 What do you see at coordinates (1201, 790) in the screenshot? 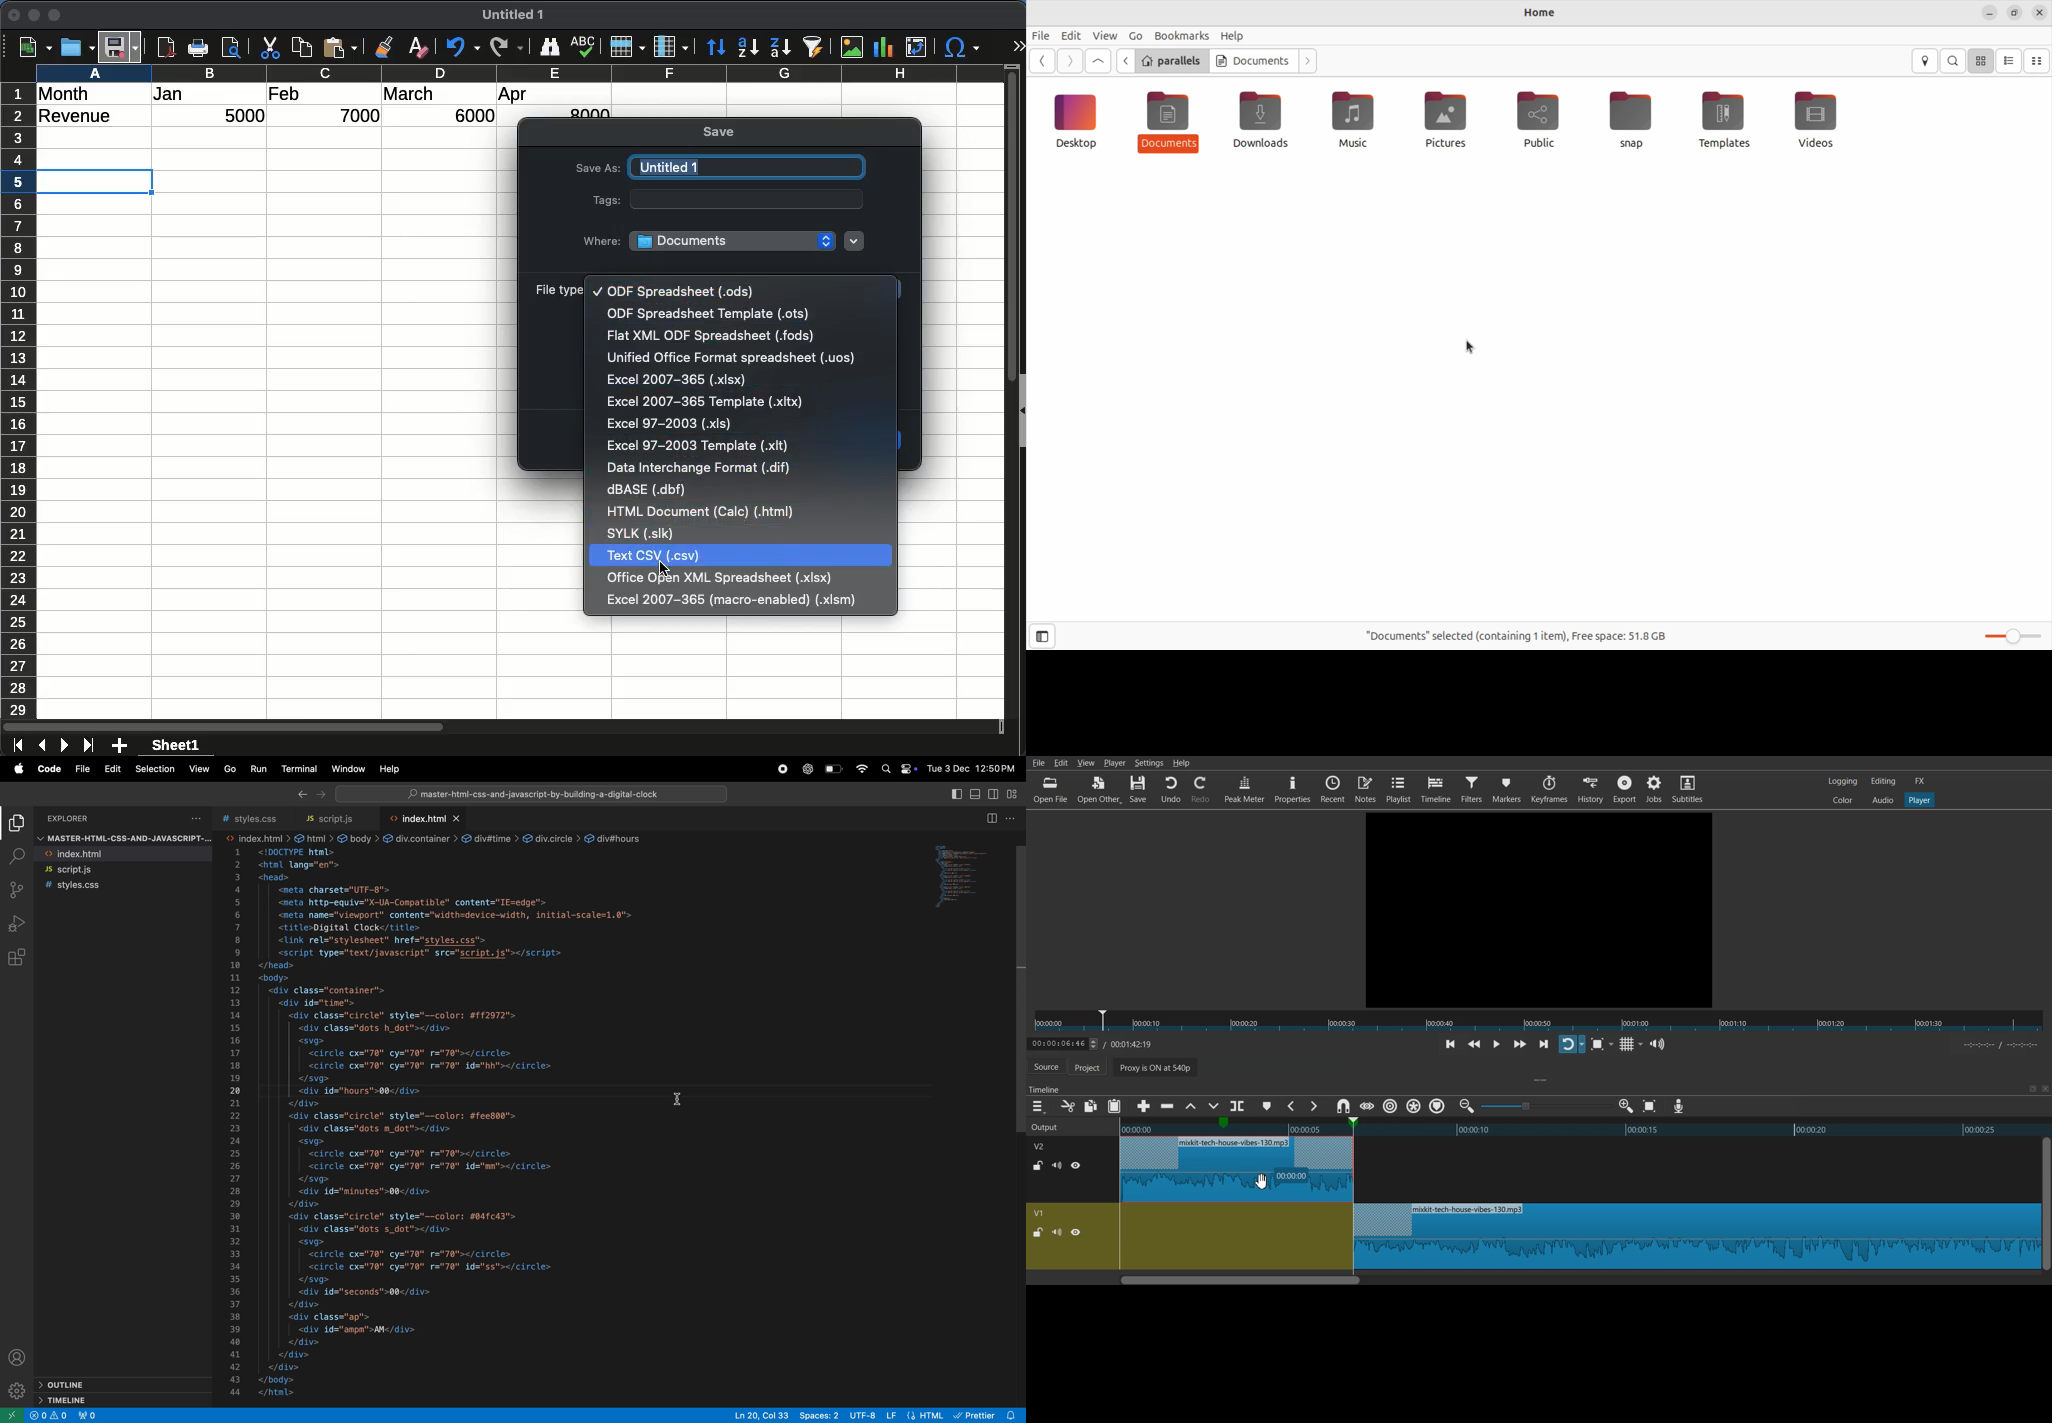
I see `Redo` at bounding box center [1201, 790].